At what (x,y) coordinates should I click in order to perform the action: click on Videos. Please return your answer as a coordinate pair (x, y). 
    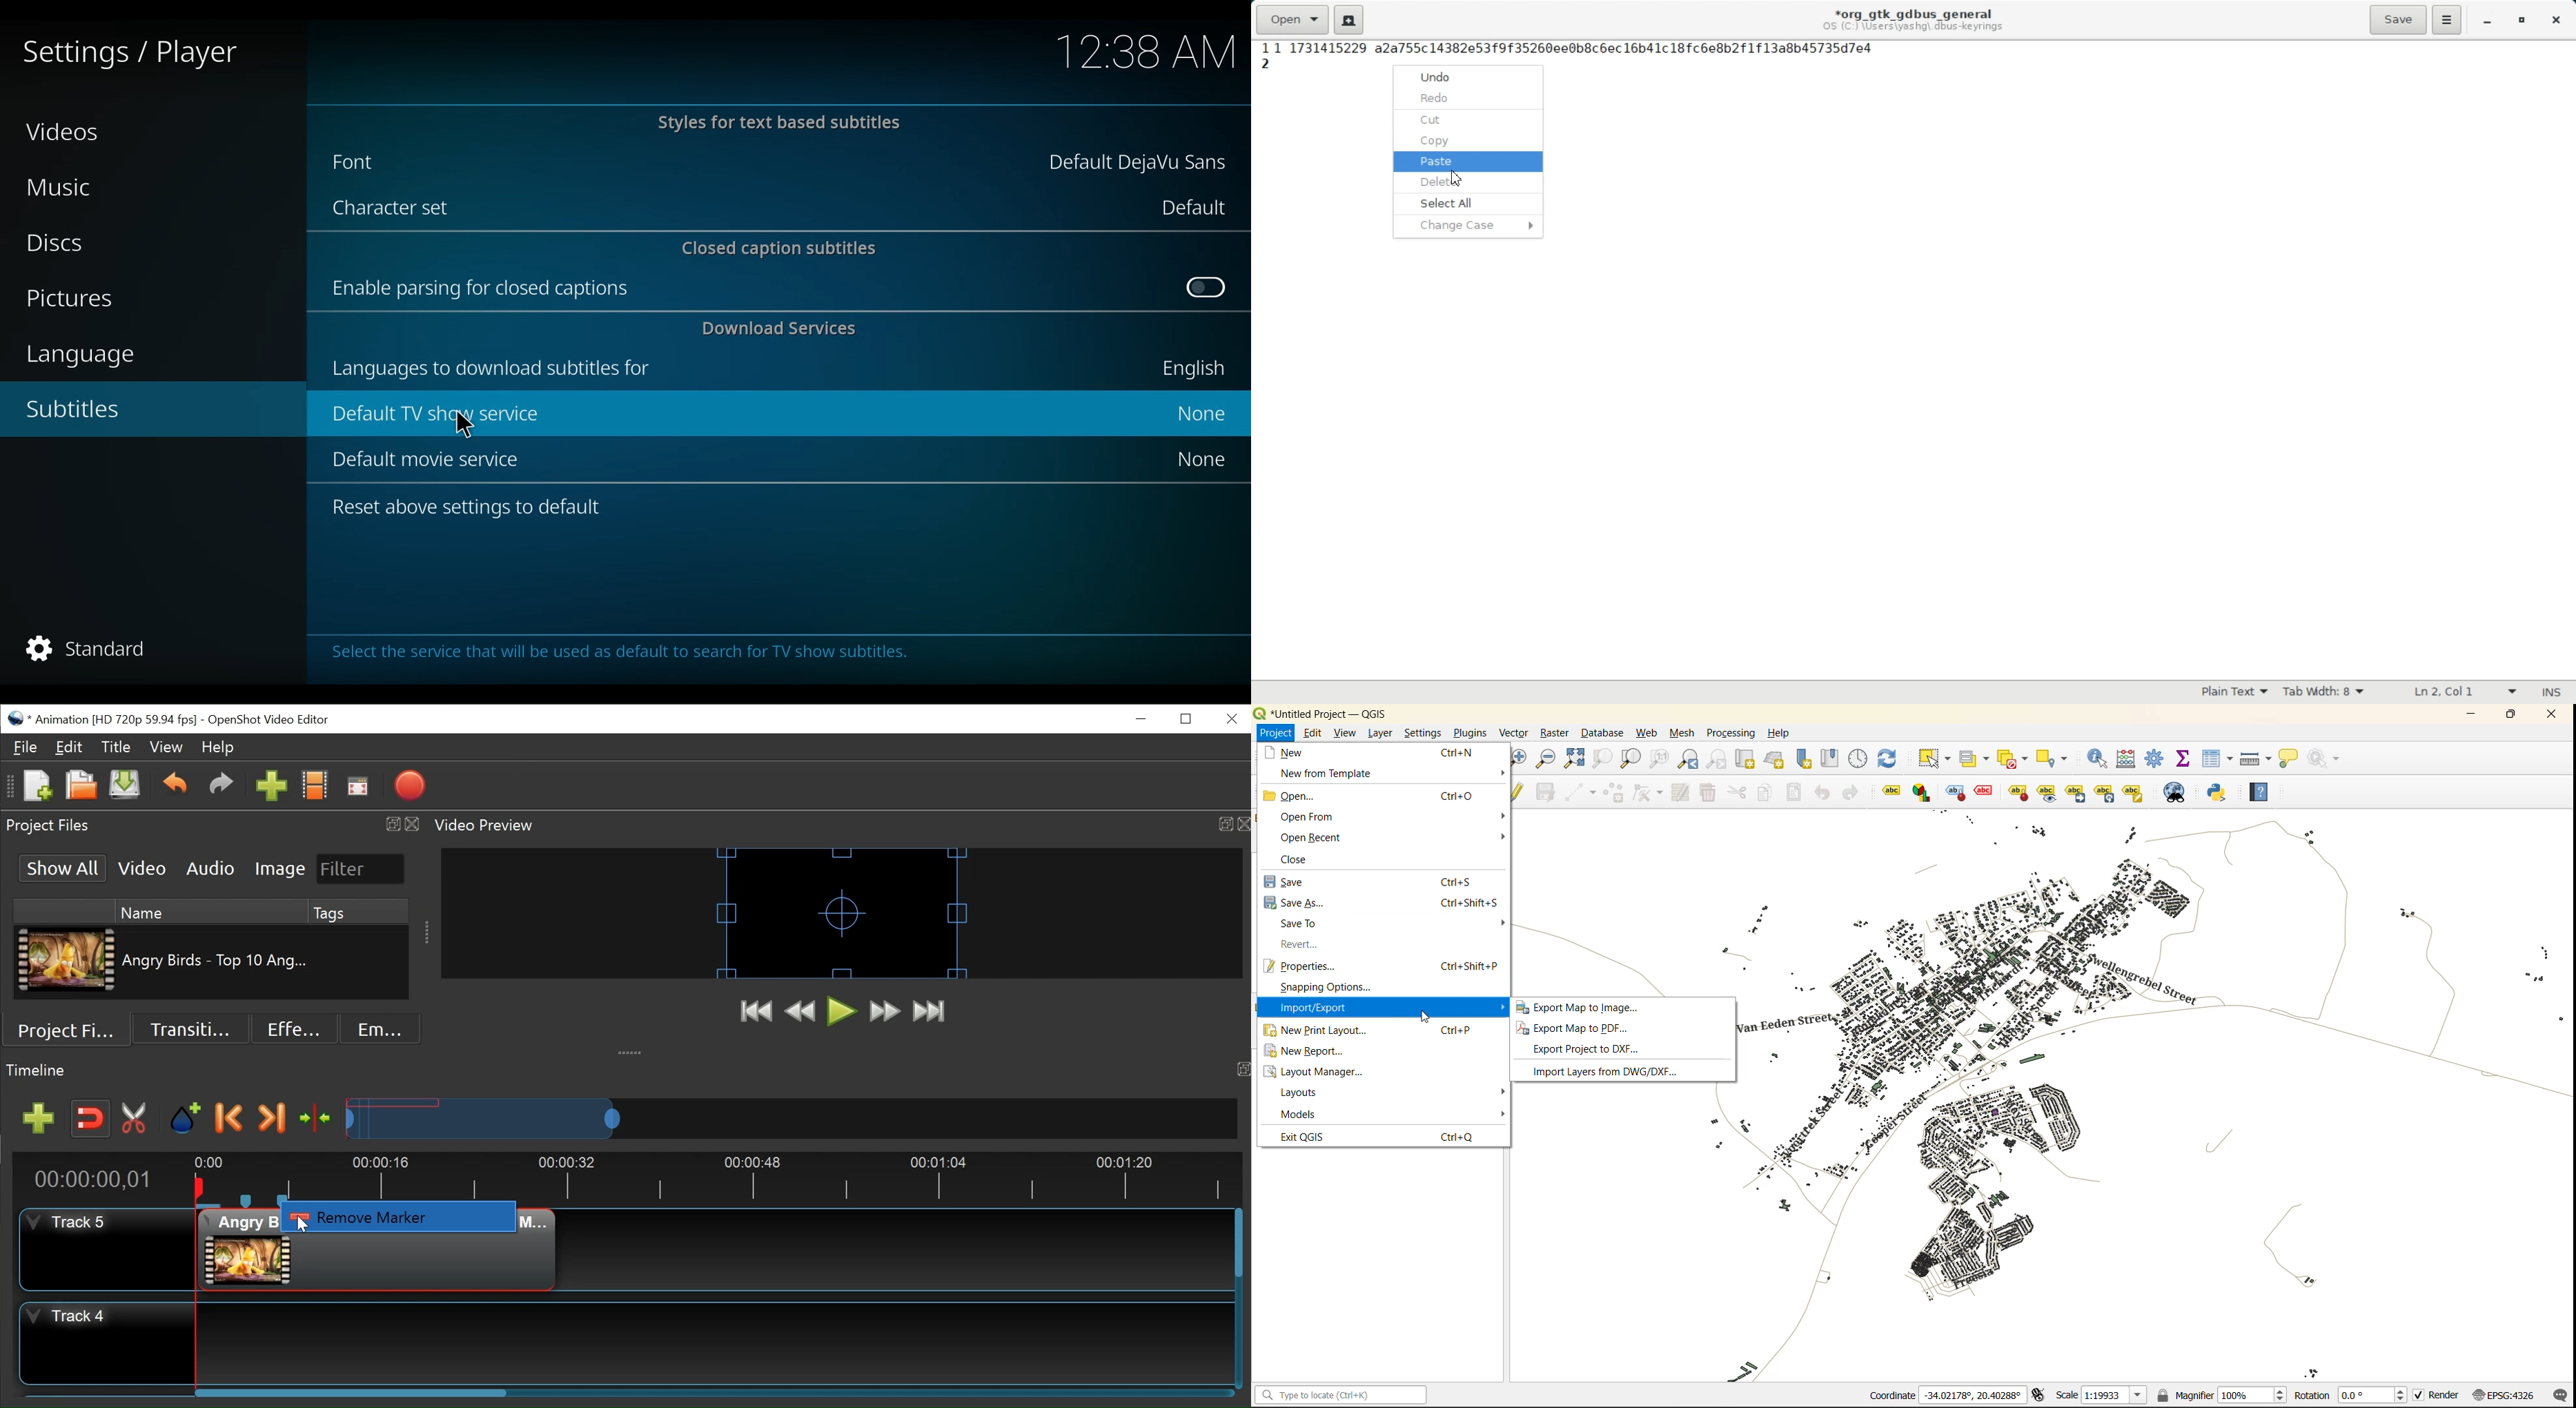
    Looking at the image, I should click on (65, 131).